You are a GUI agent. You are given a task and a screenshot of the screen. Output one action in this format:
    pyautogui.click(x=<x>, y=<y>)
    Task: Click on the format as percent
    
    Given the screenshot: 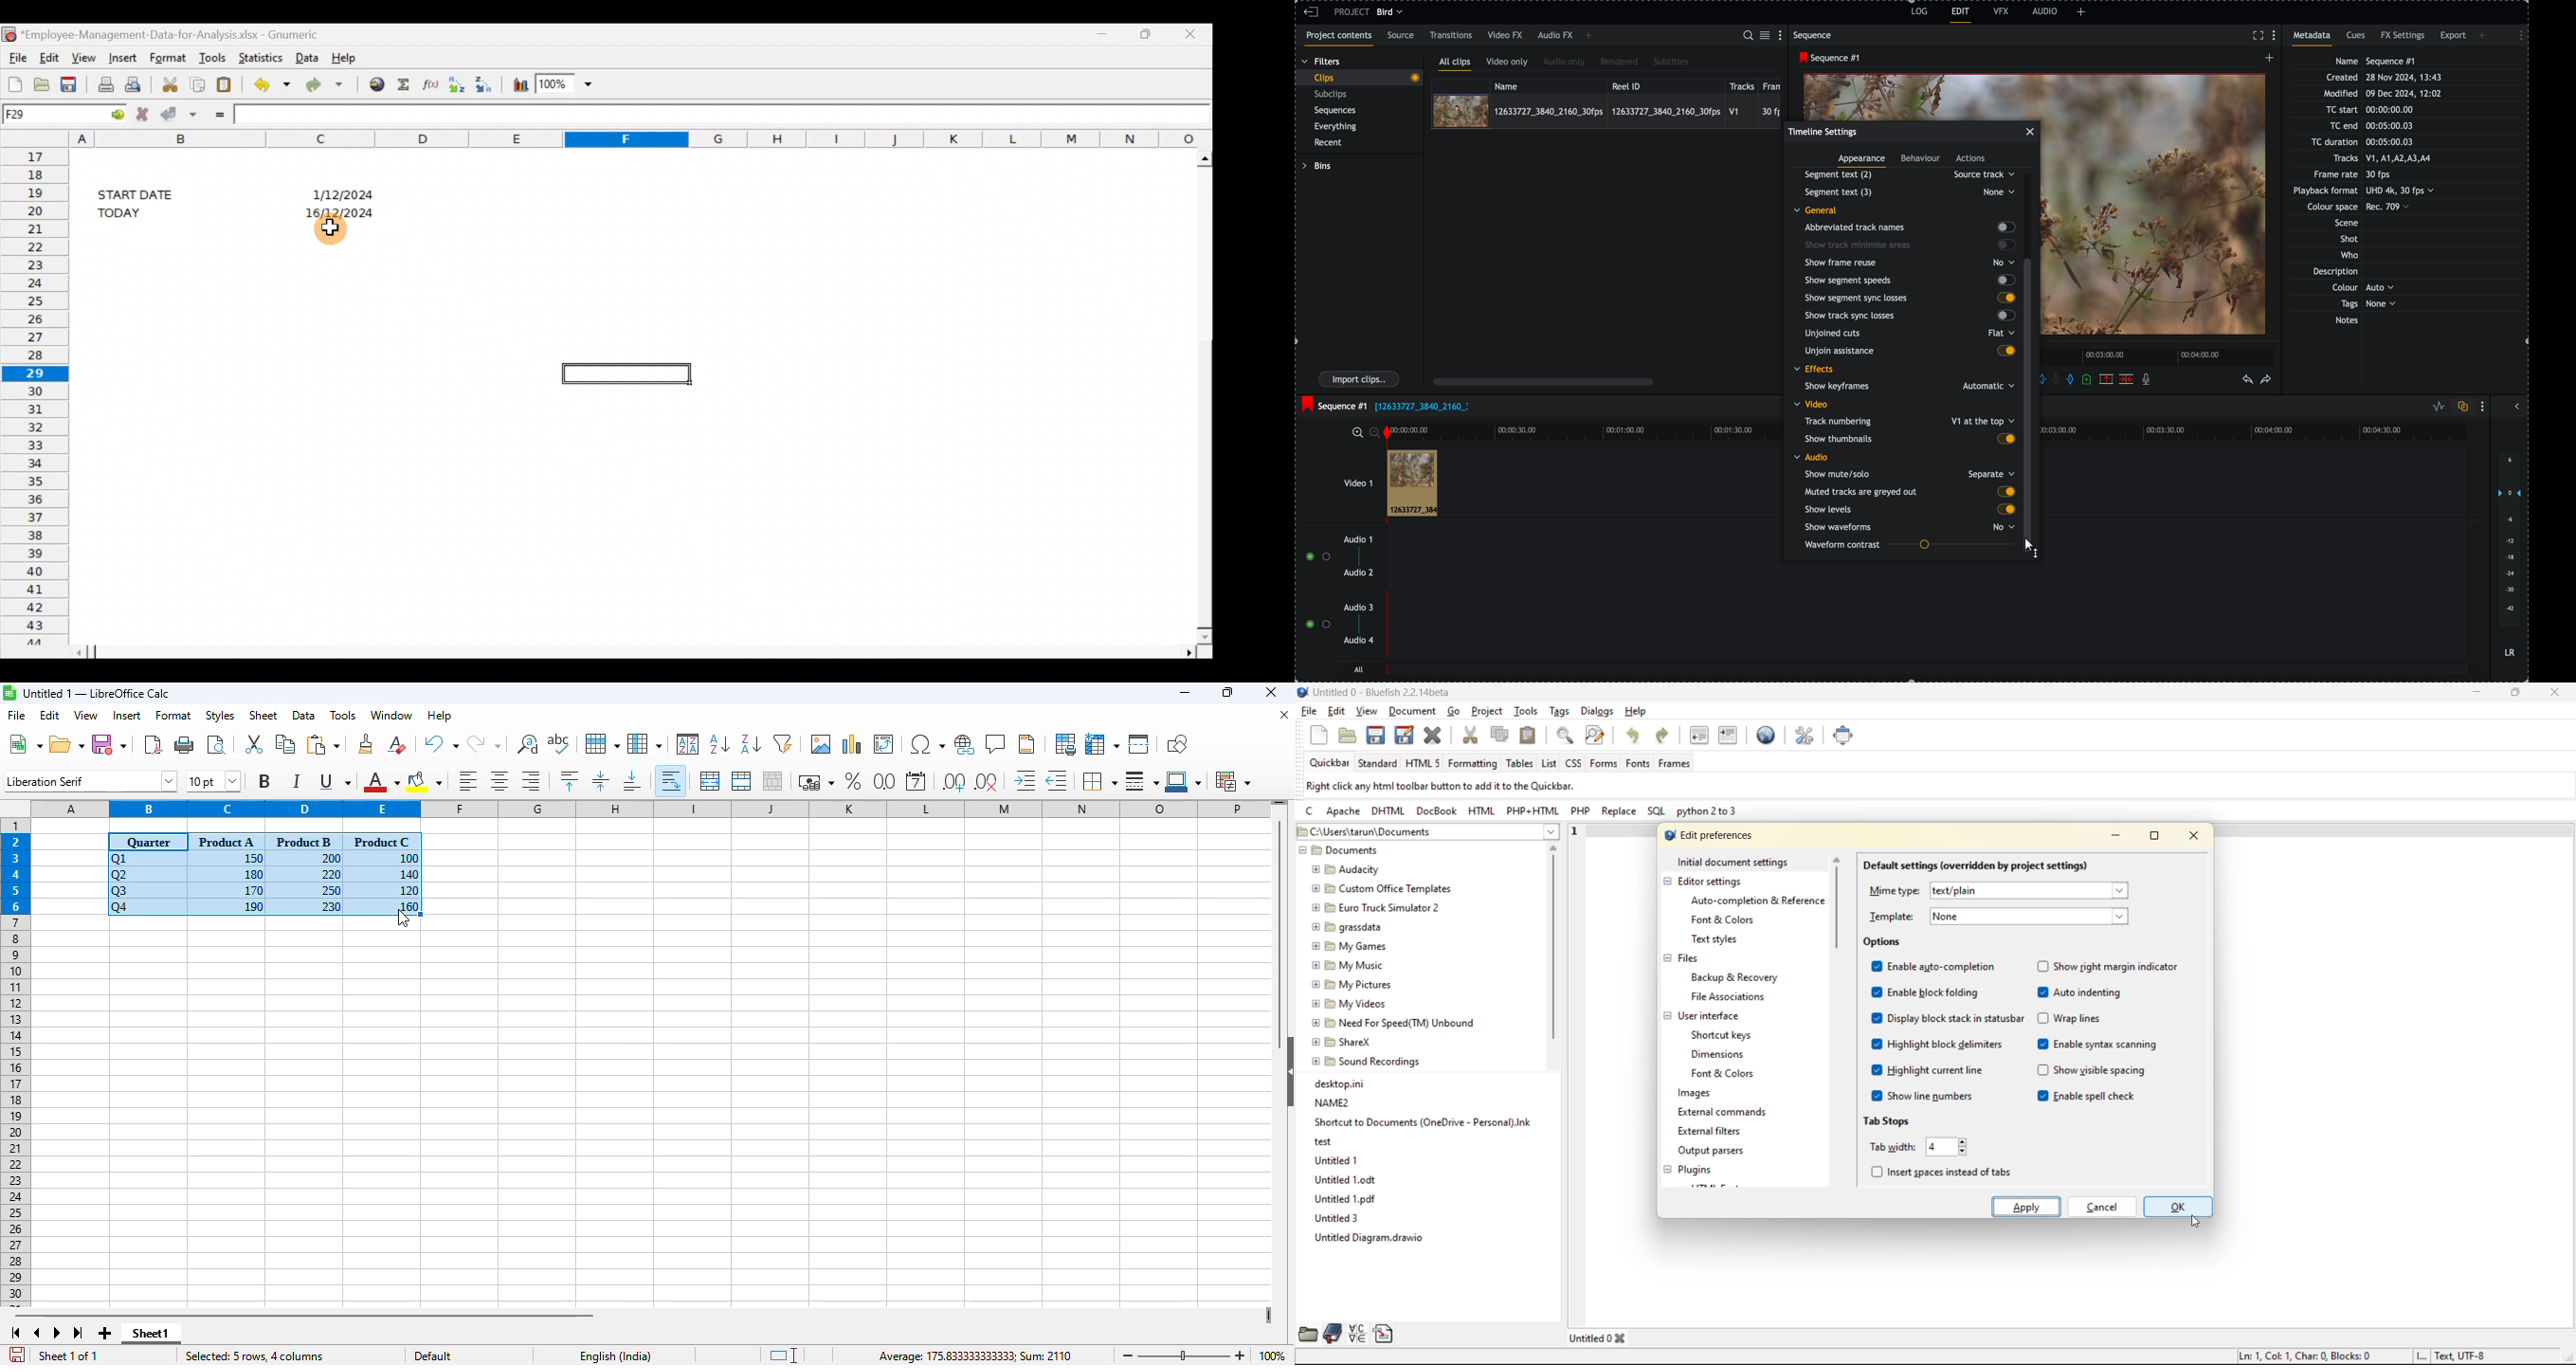 What is the action you would take?
    pyautogui.click(x=852, y=780)
    